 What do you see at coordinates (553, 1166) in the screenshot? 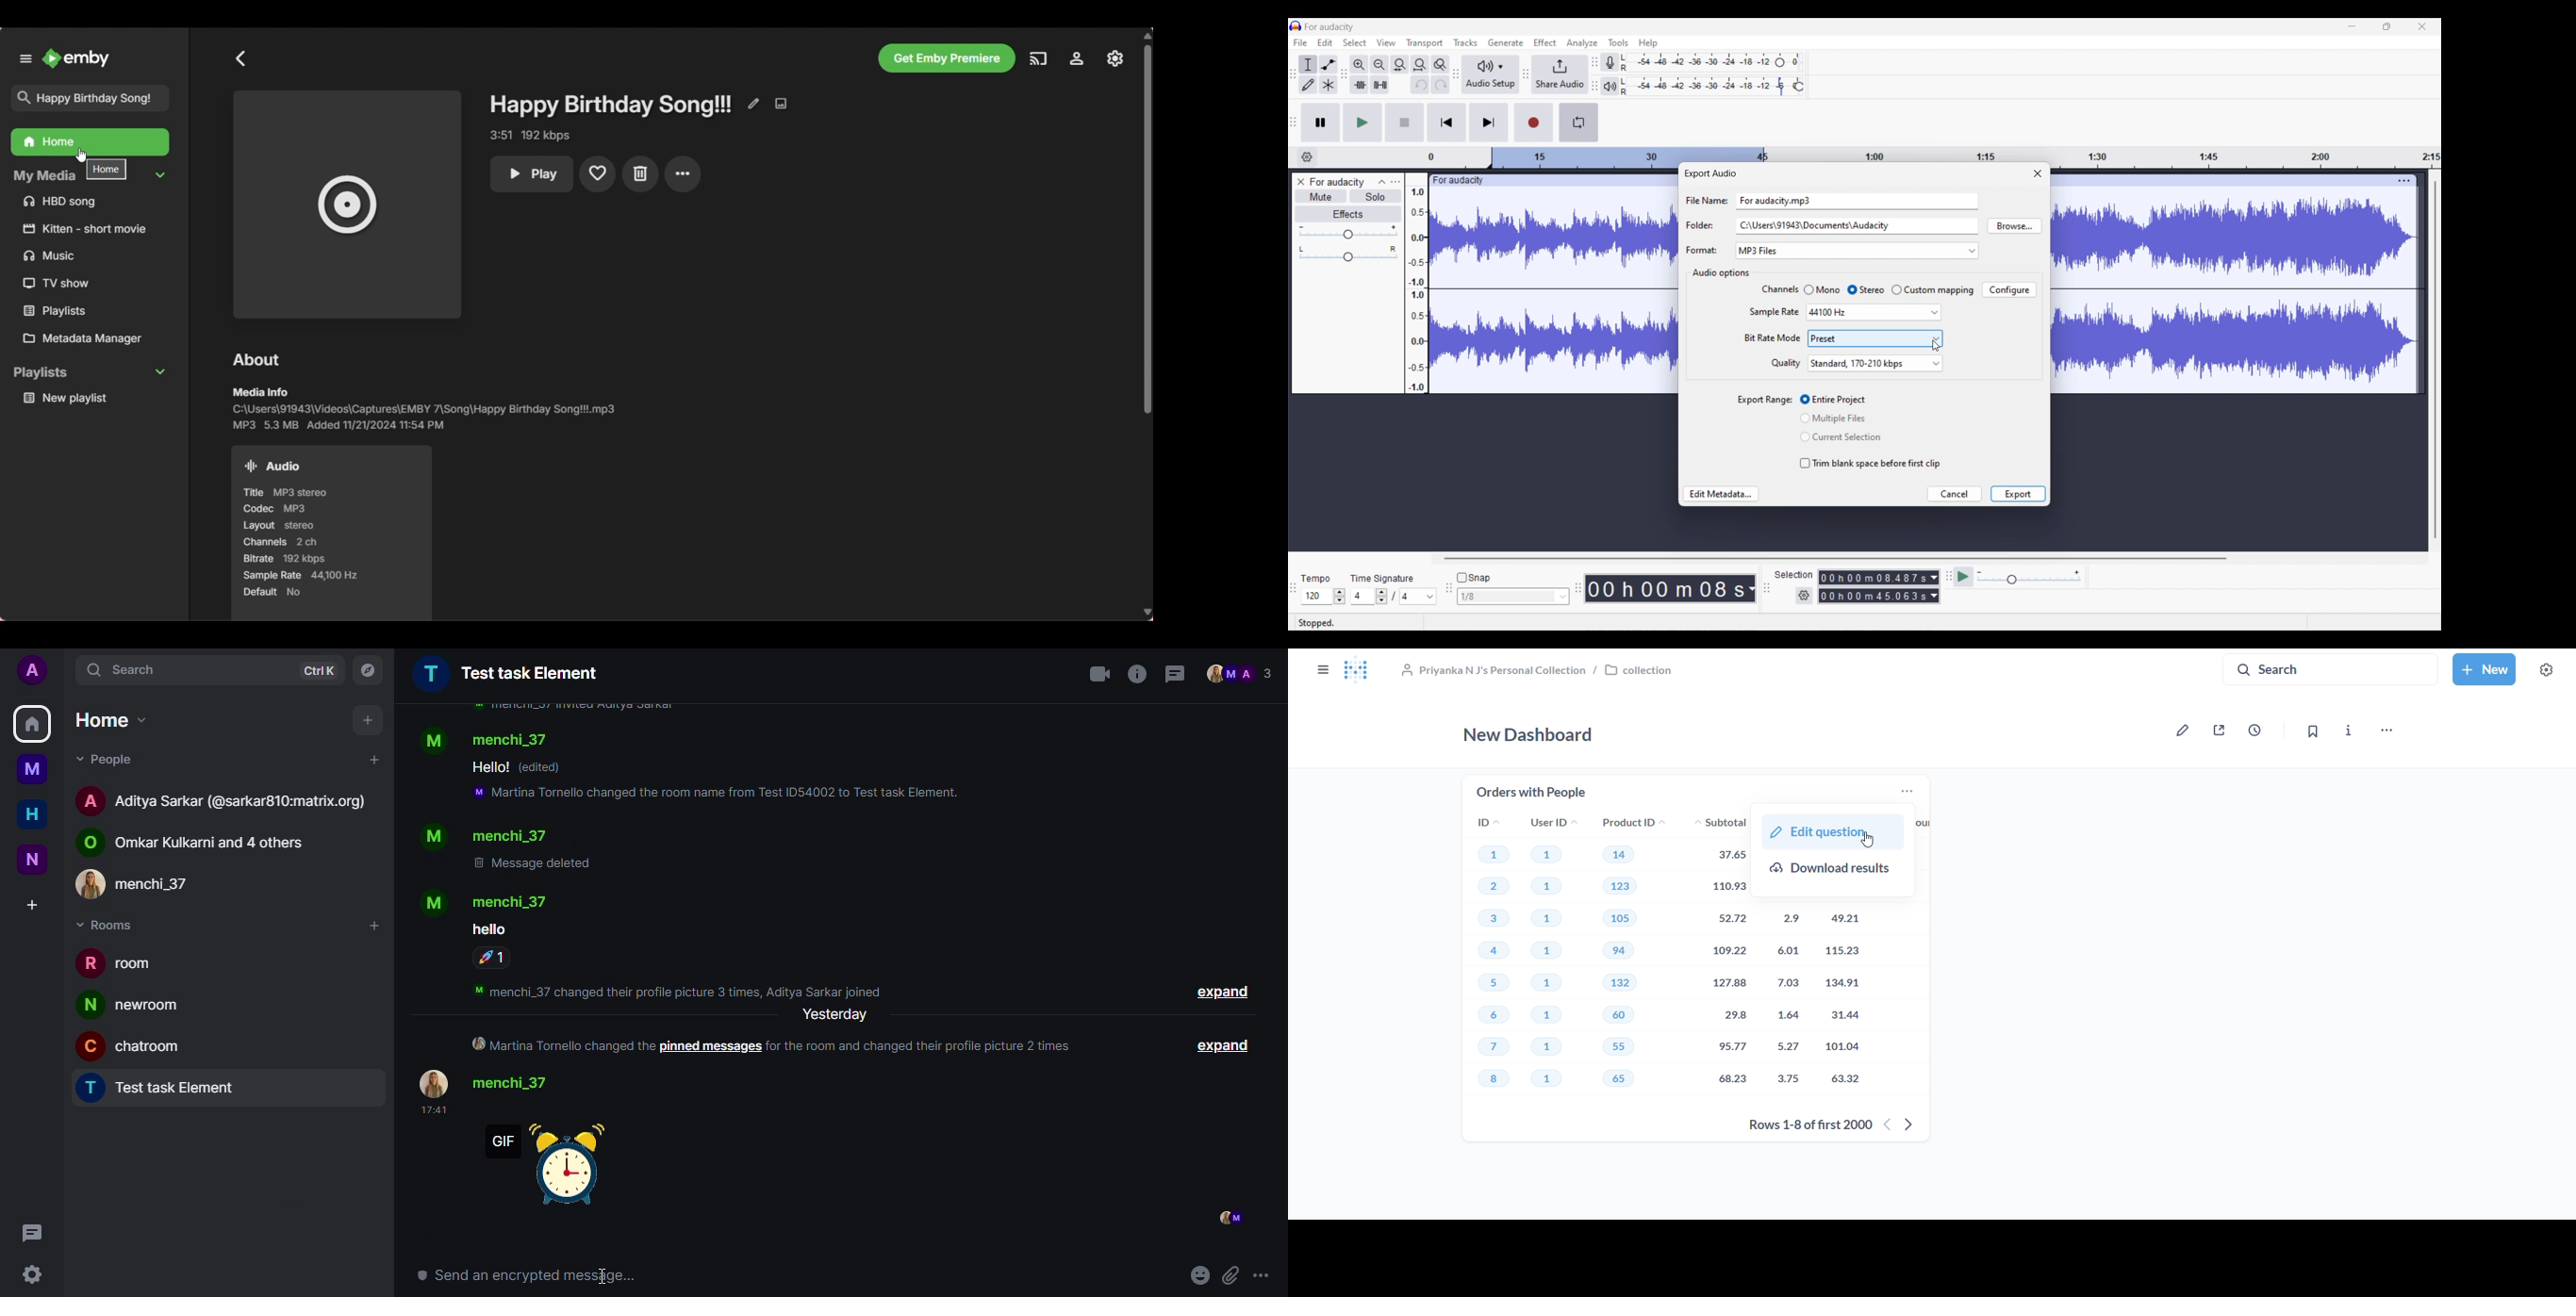
I see `gif` at bounding box center [553, 1166].